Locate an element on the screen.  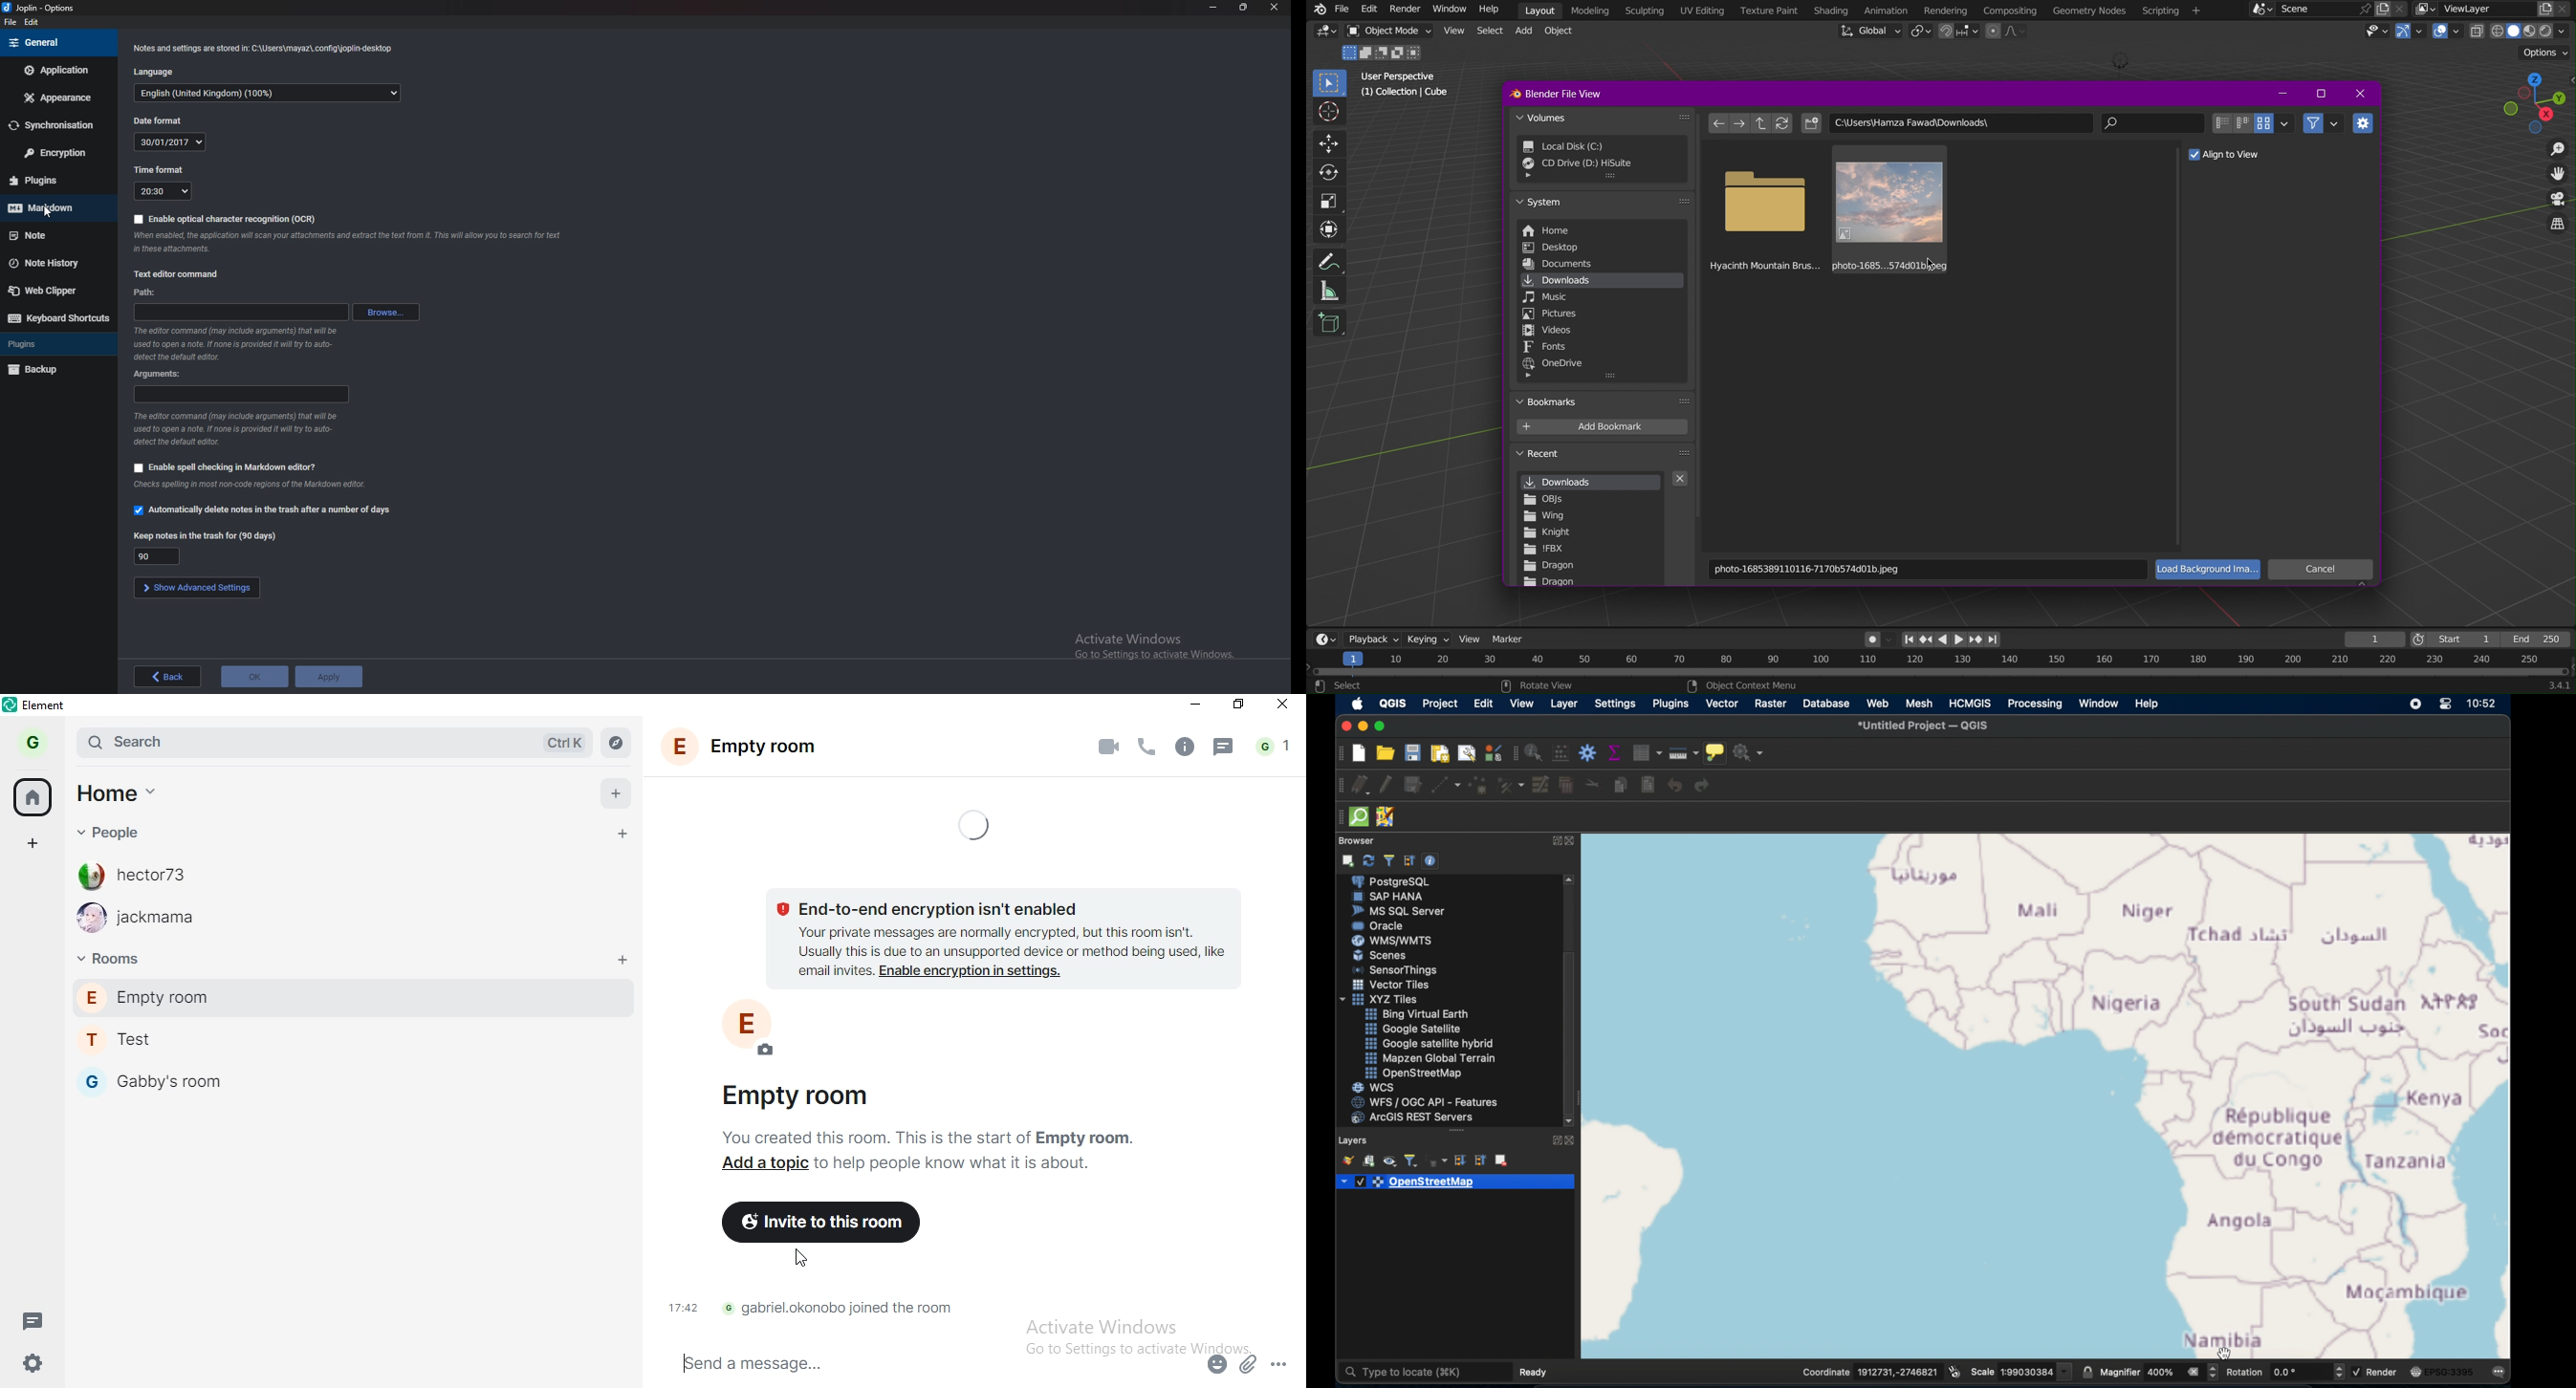
Annotate is located at coordinates (1327, 261).